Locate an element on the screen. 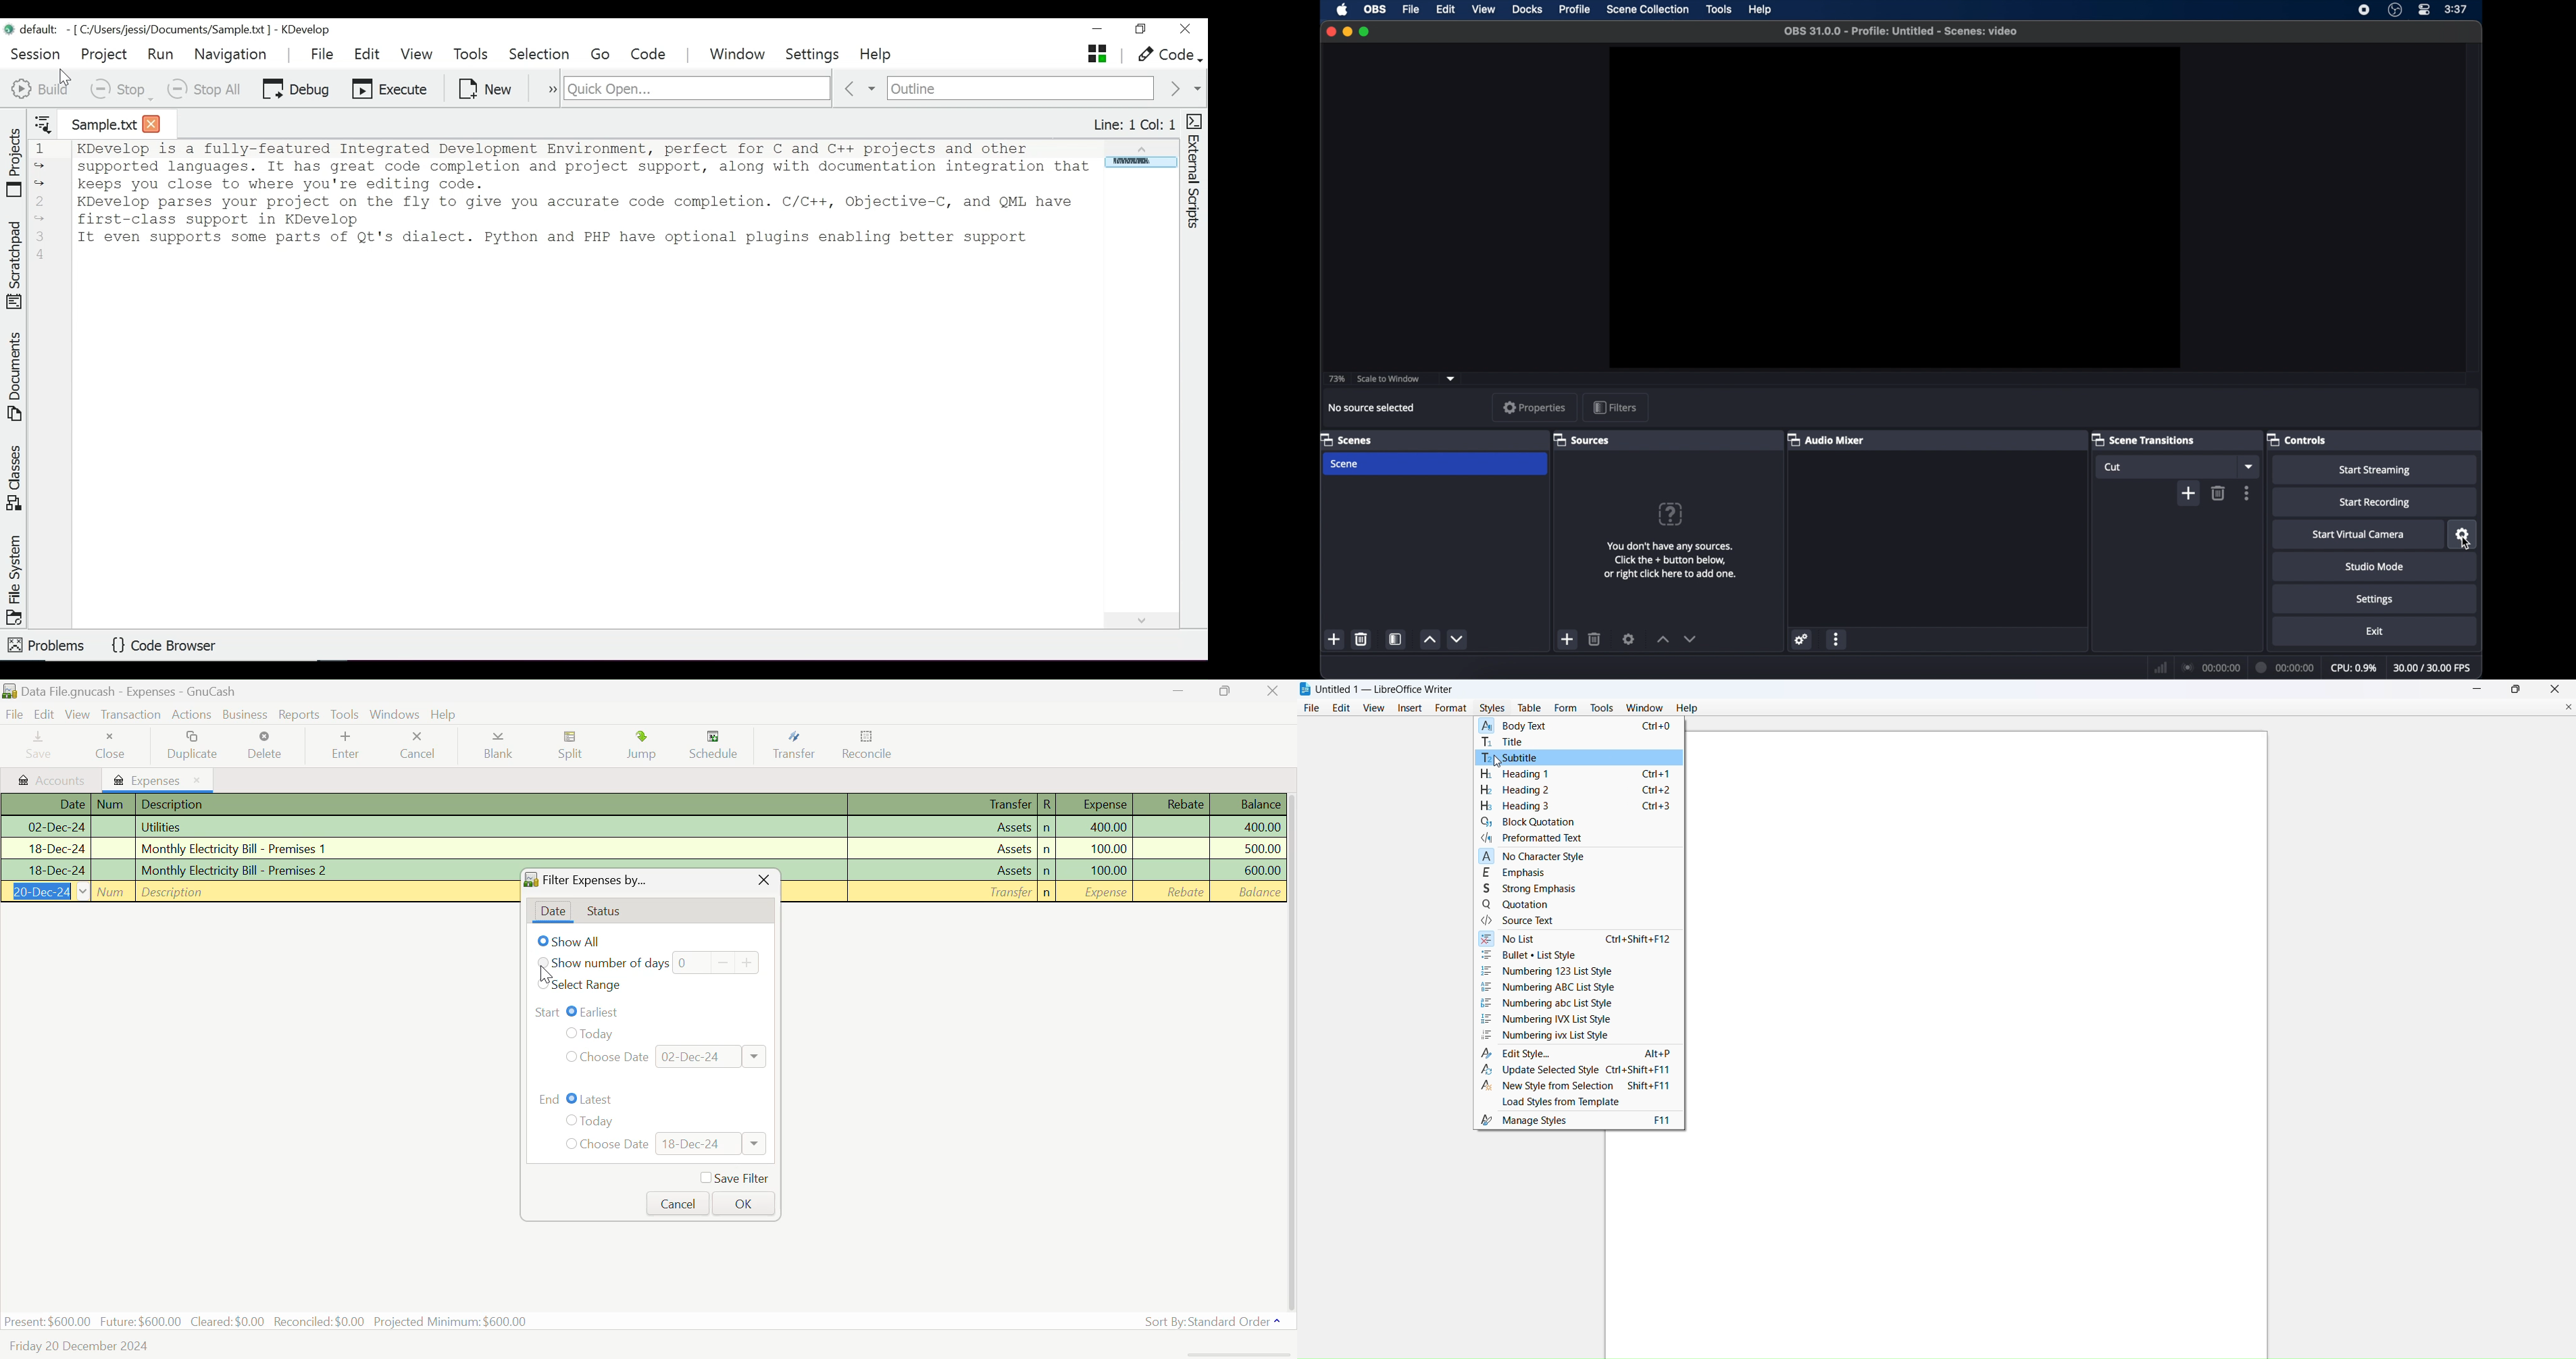 The width and height of the screenshot is (2576, 1372). close is located at coordinates (1330, 31).